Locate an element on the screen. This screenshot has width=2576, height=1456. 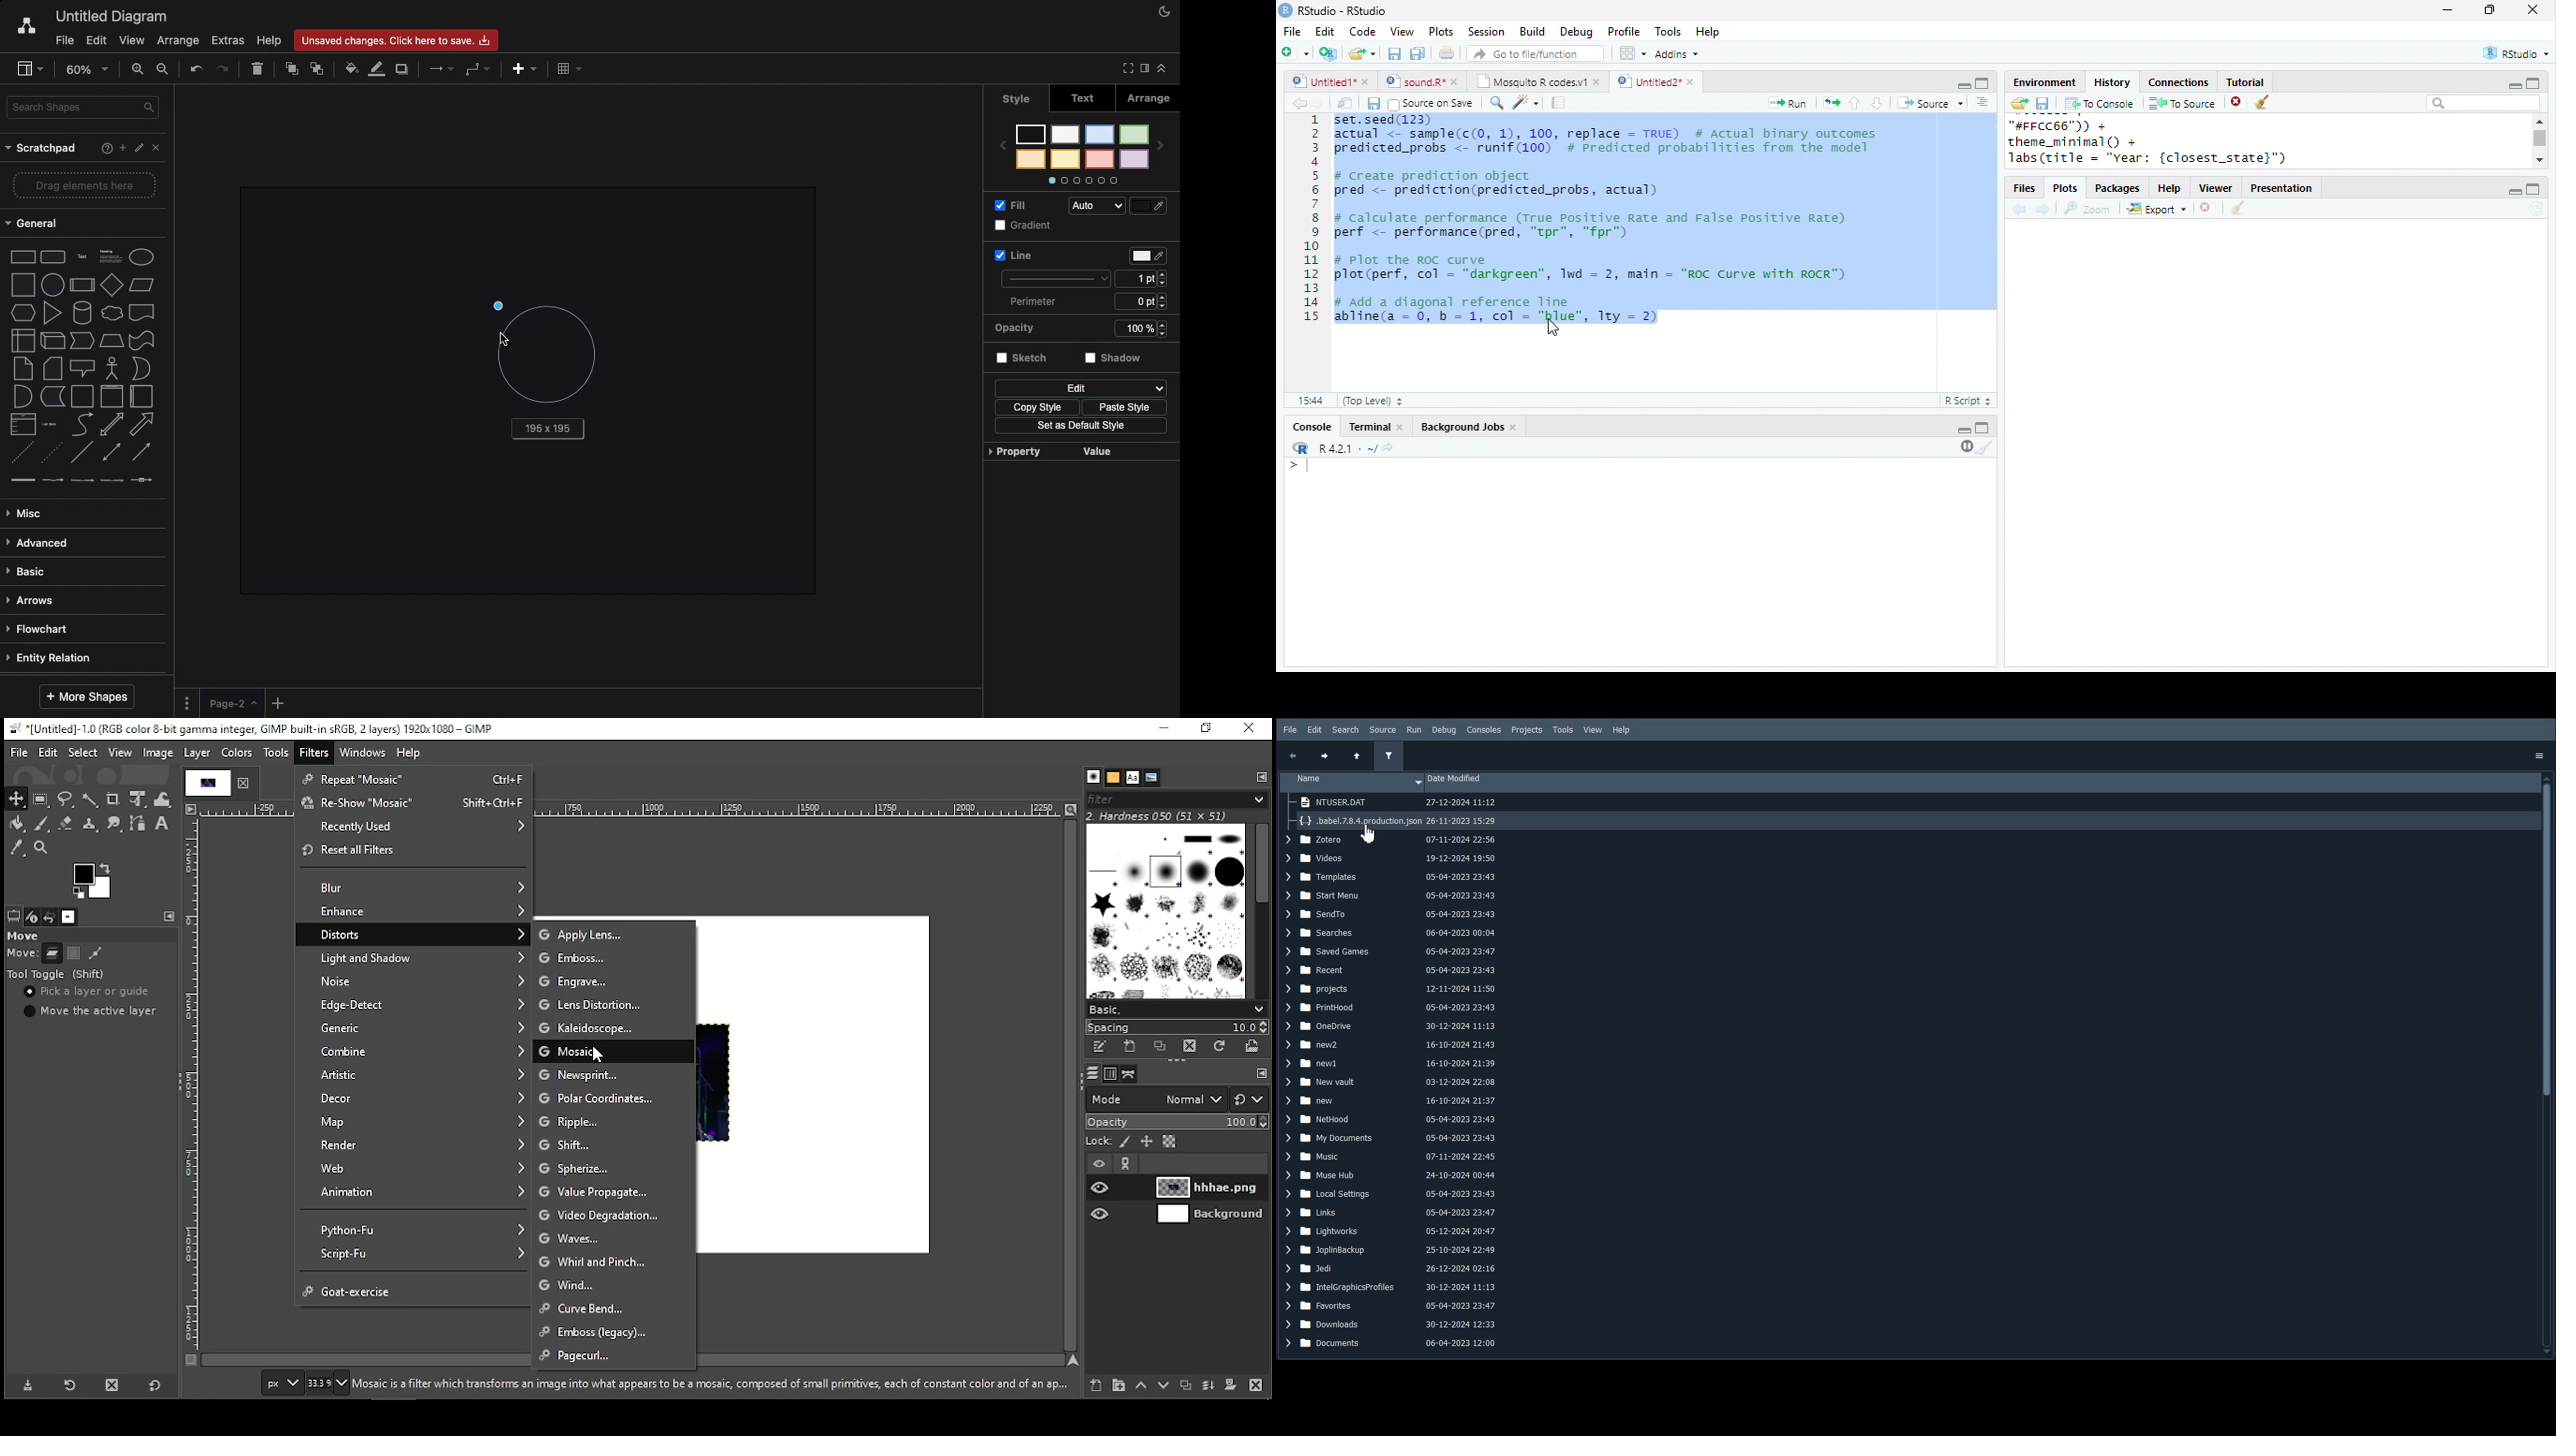
Search is located at coordinates (1345, 730).